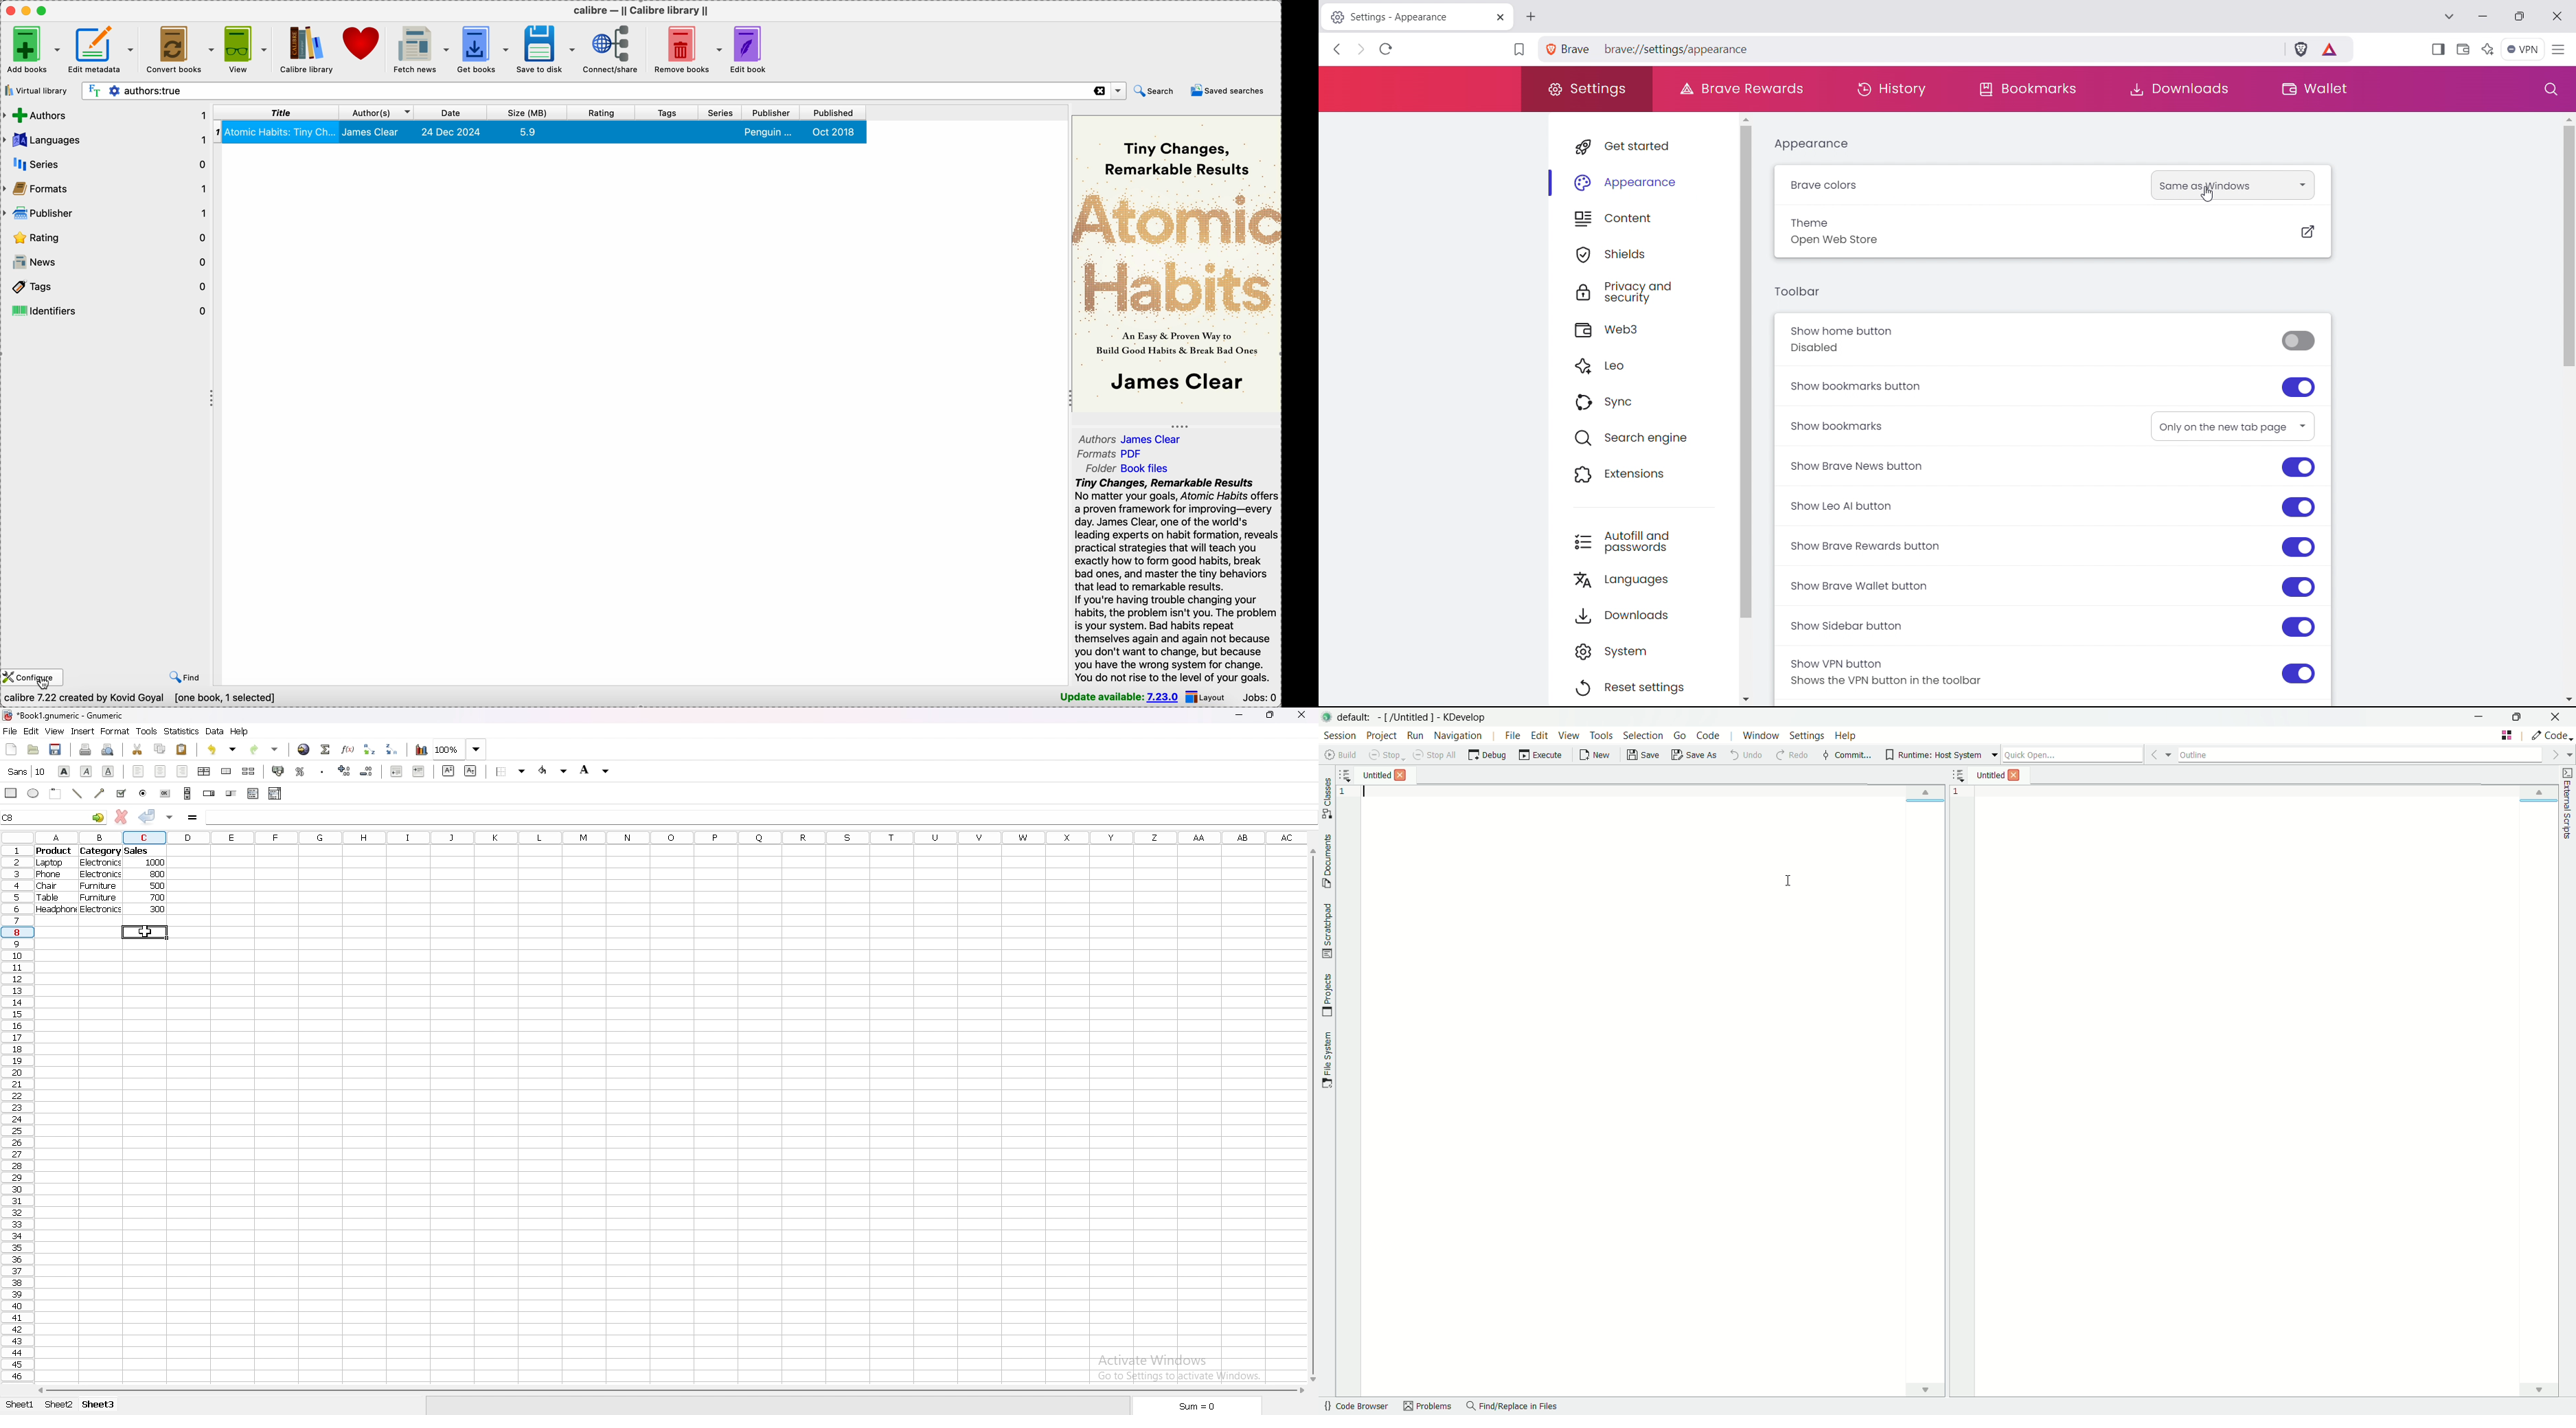 The height and width of the screenshot is (1428, 2576). What do you see at coordinates (719, 113) in the screenshot?
I see `series` at bounding box center [719, 113].